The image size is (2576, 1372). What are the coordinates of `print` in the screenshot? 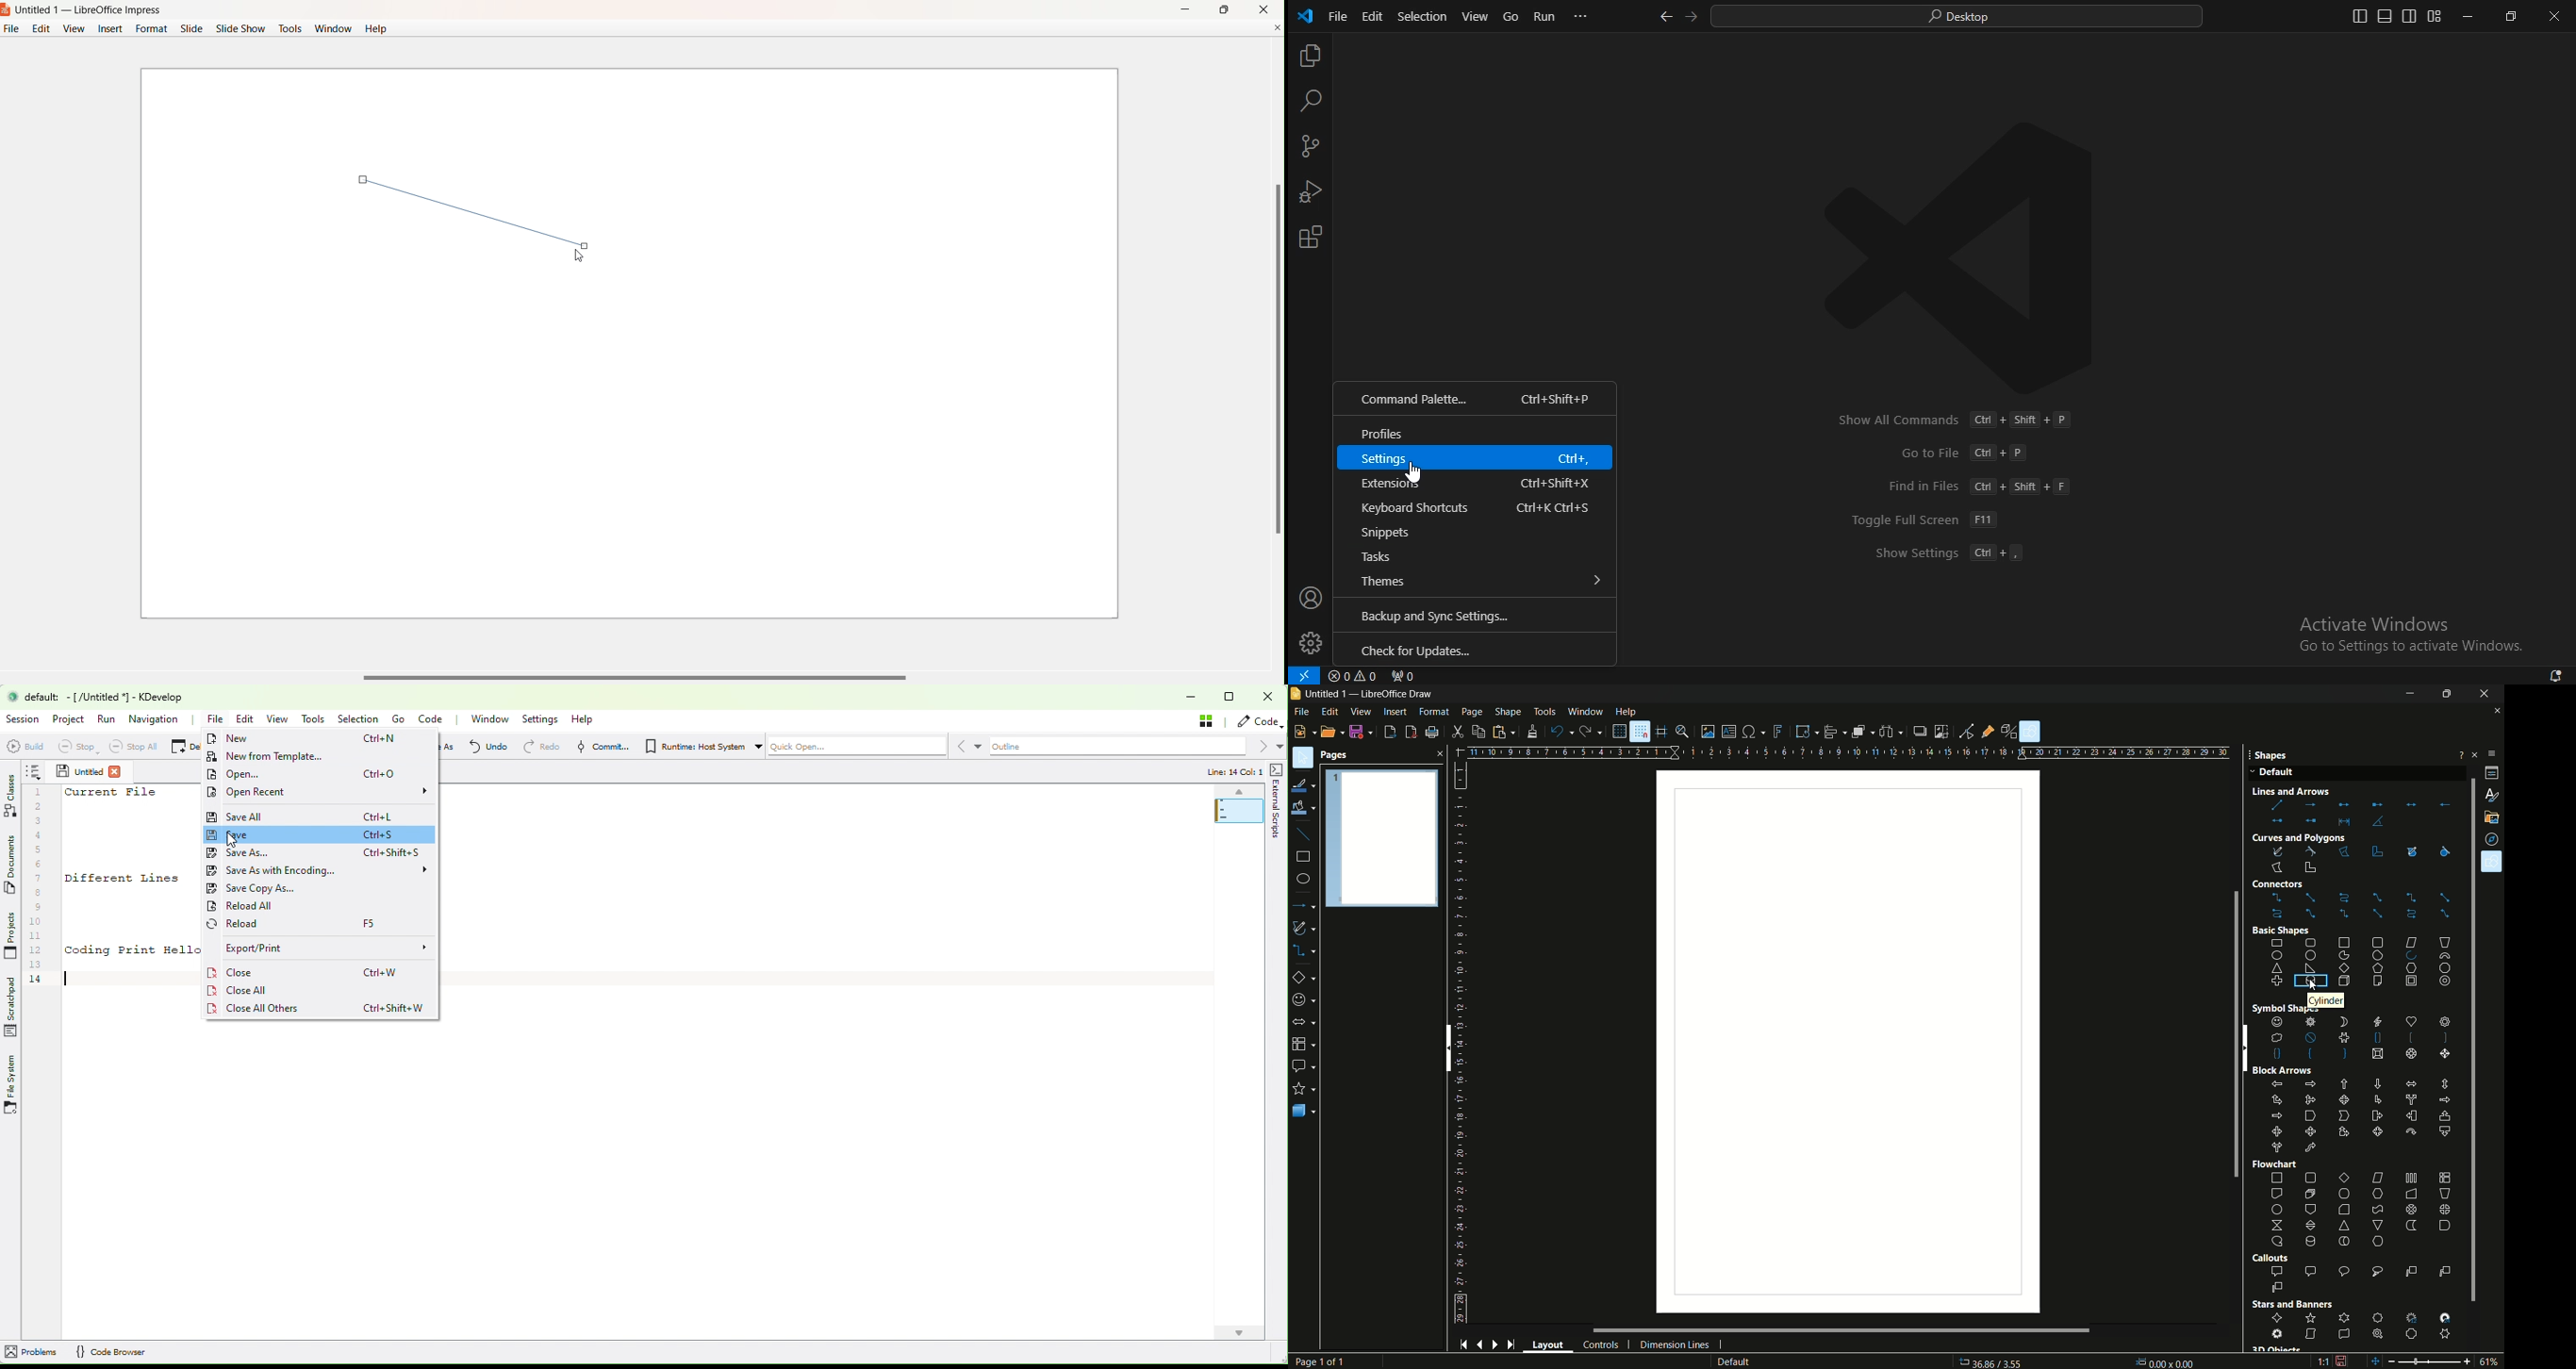 It's located at (1431, 733).